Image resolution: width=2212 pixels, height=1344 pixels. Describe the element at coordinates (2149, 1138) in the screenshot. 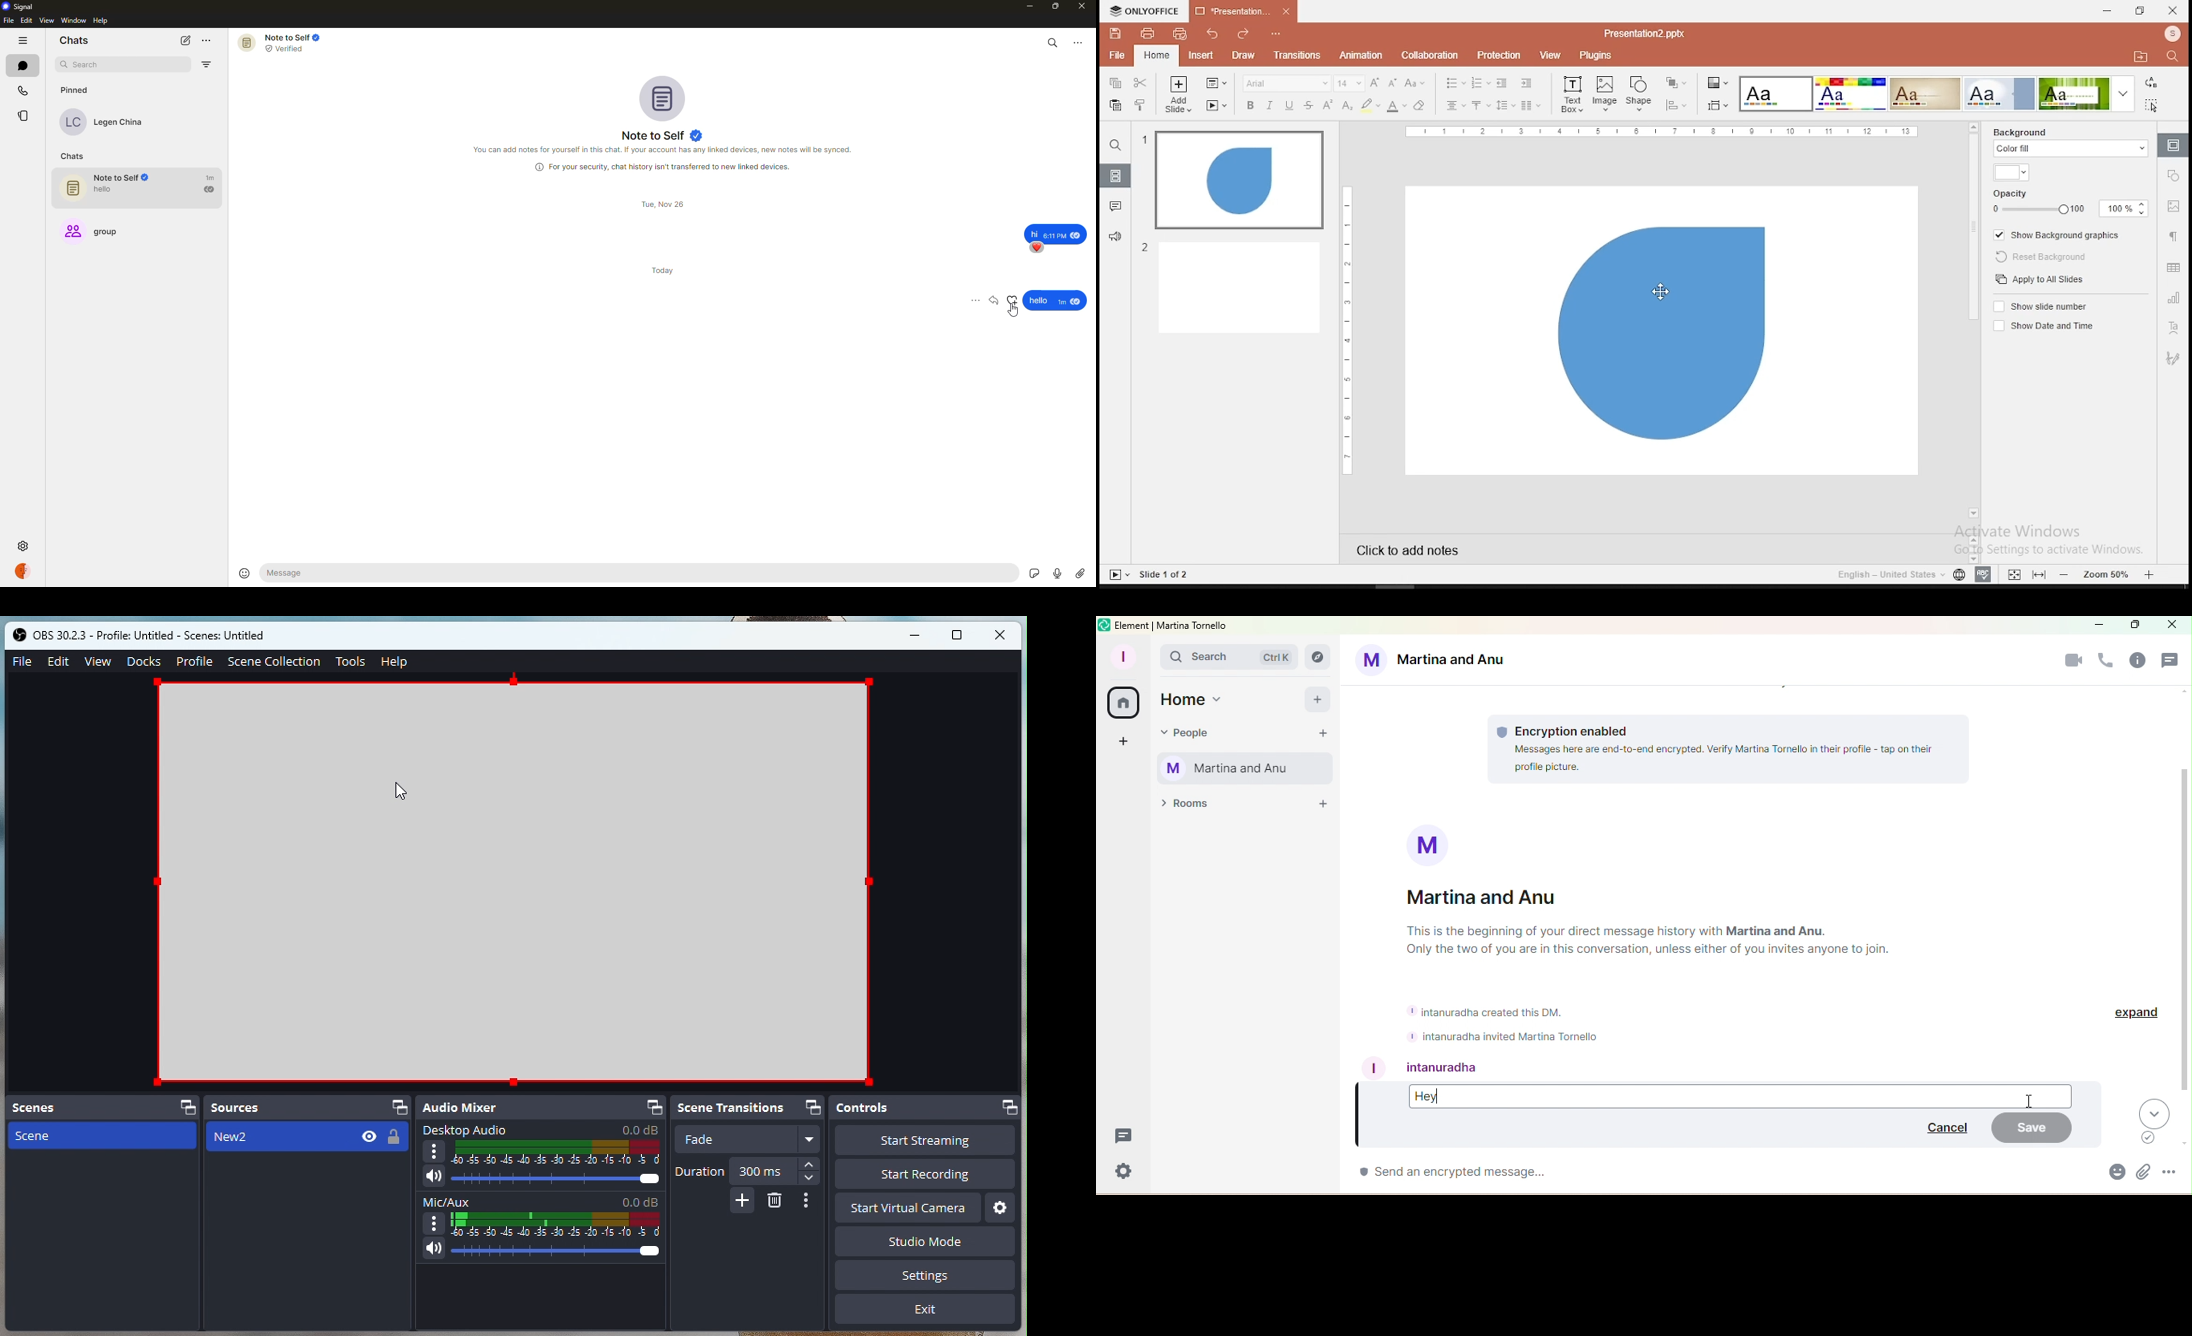

I see `Grammarly` at that location.